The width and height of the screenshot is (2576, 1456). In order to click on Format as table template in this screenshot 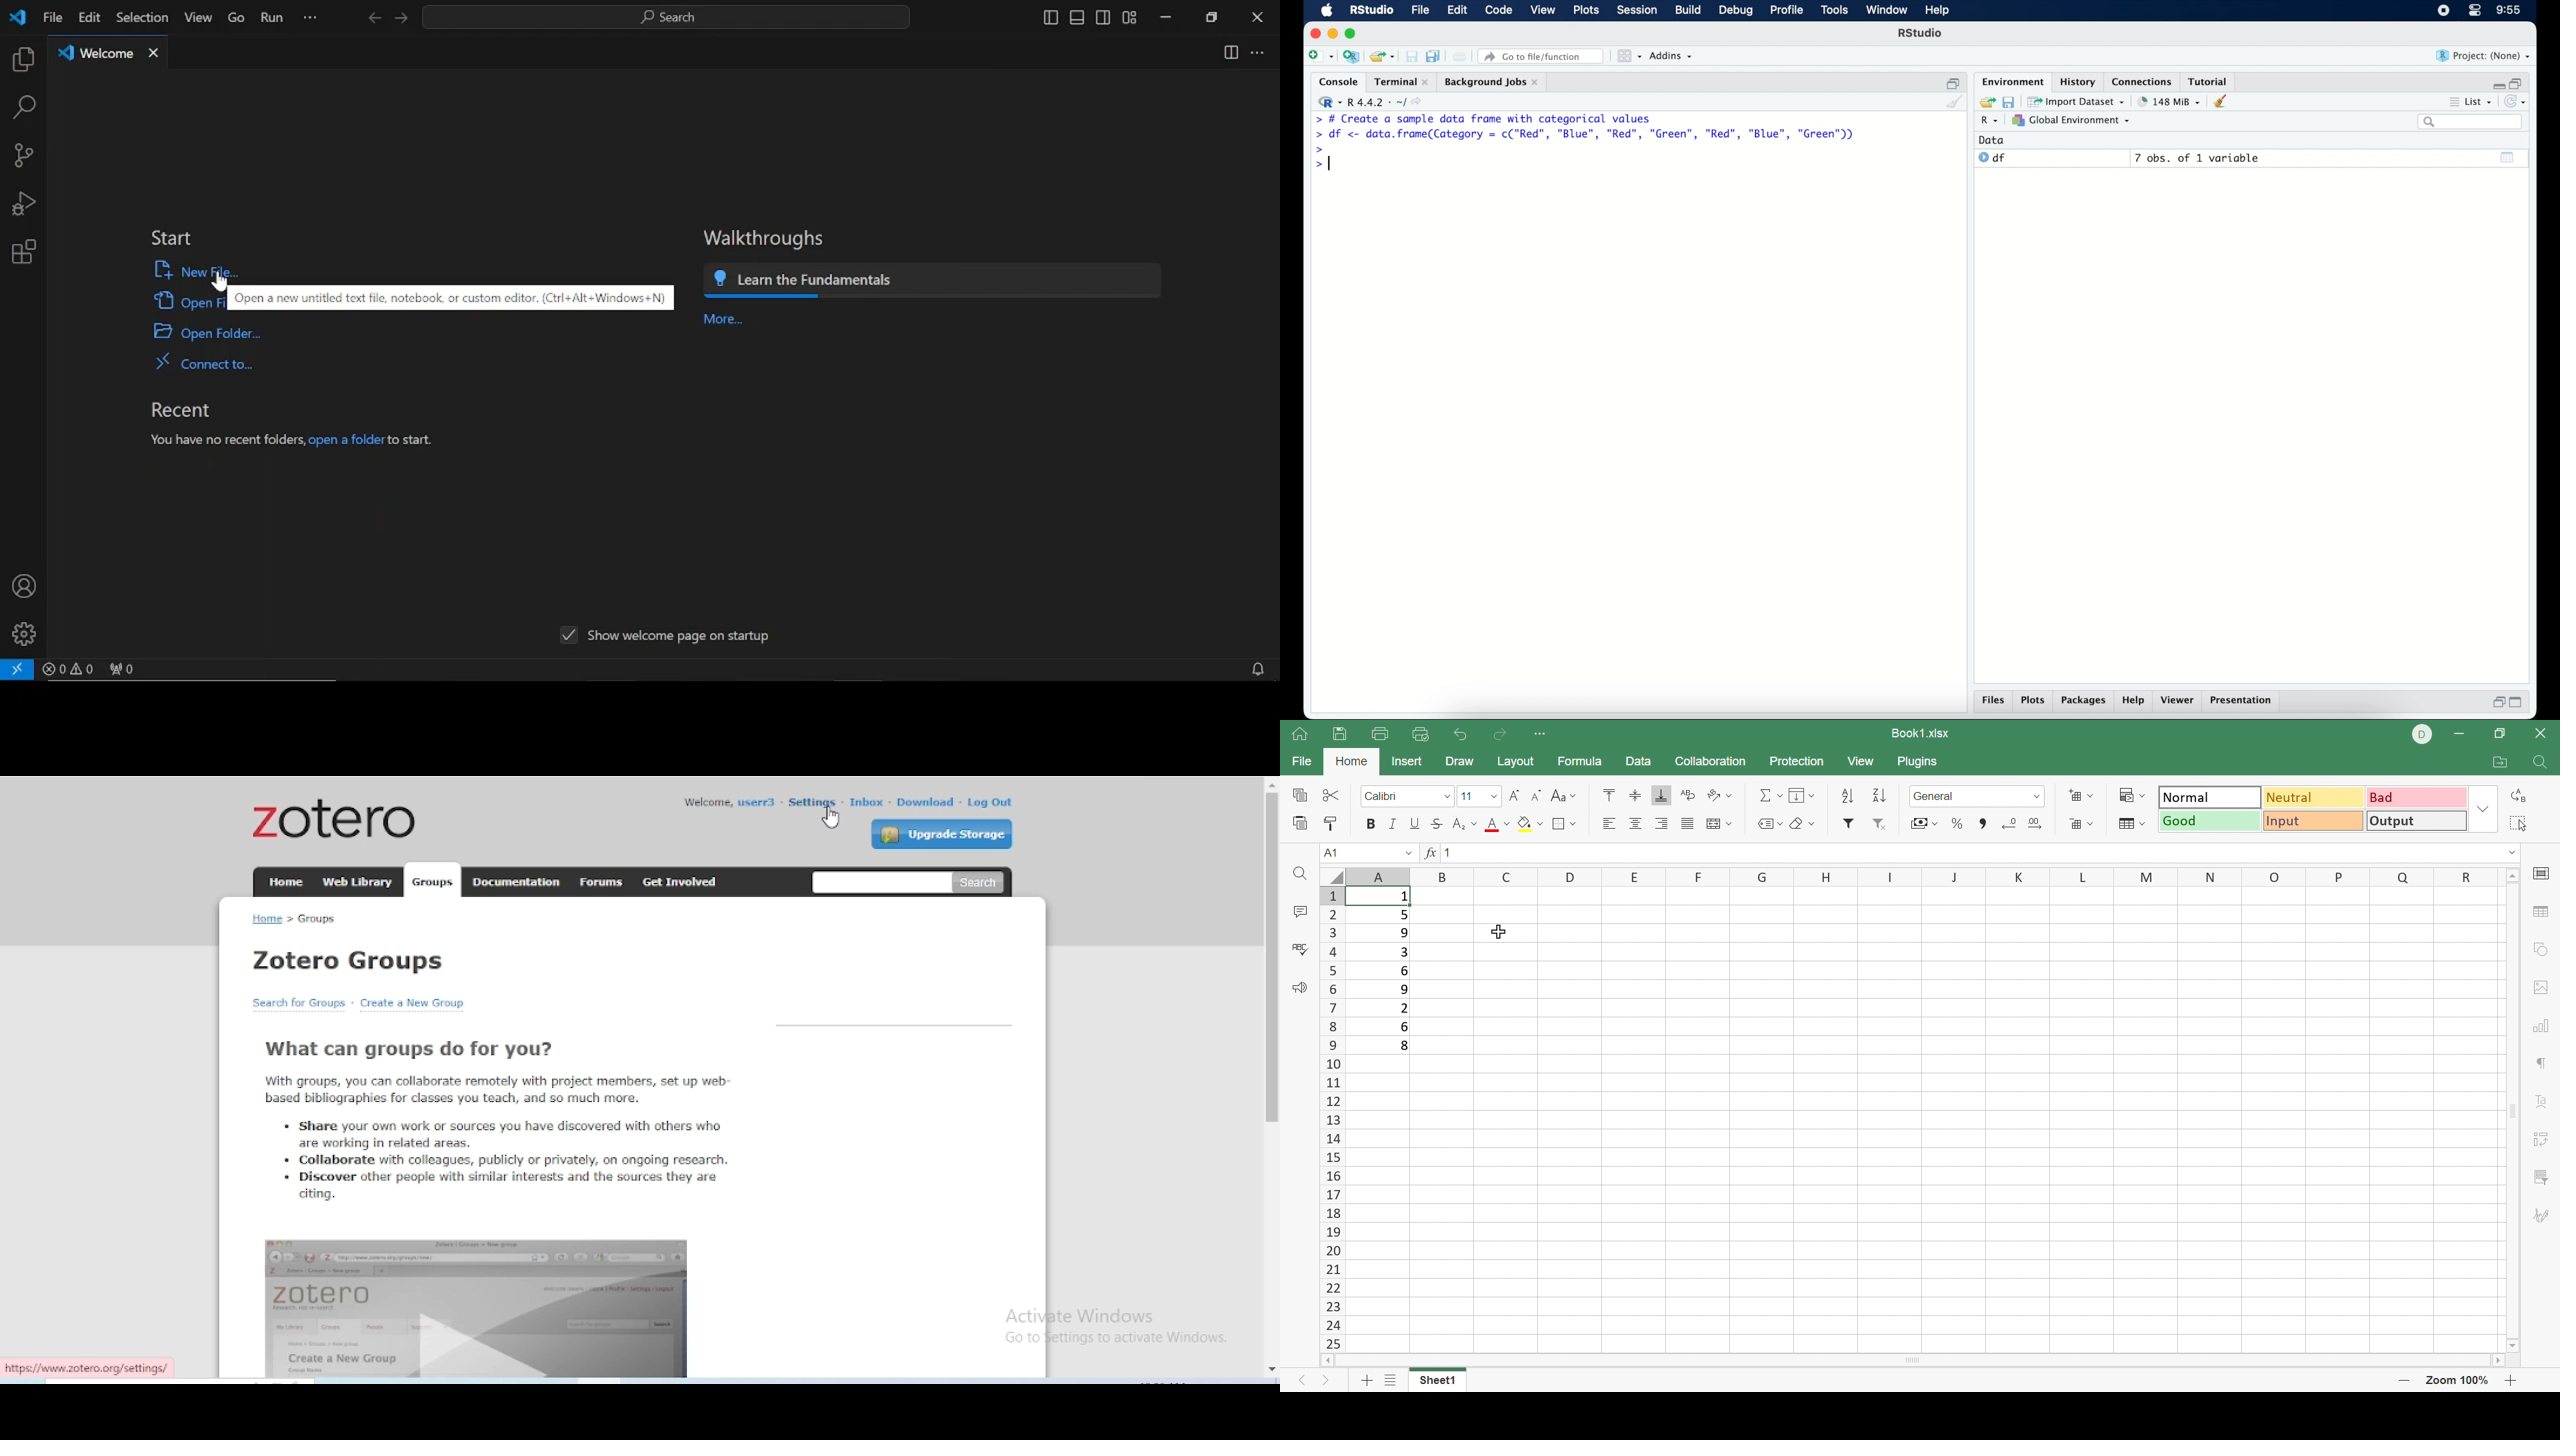, I will do `click(2083, 825)`.